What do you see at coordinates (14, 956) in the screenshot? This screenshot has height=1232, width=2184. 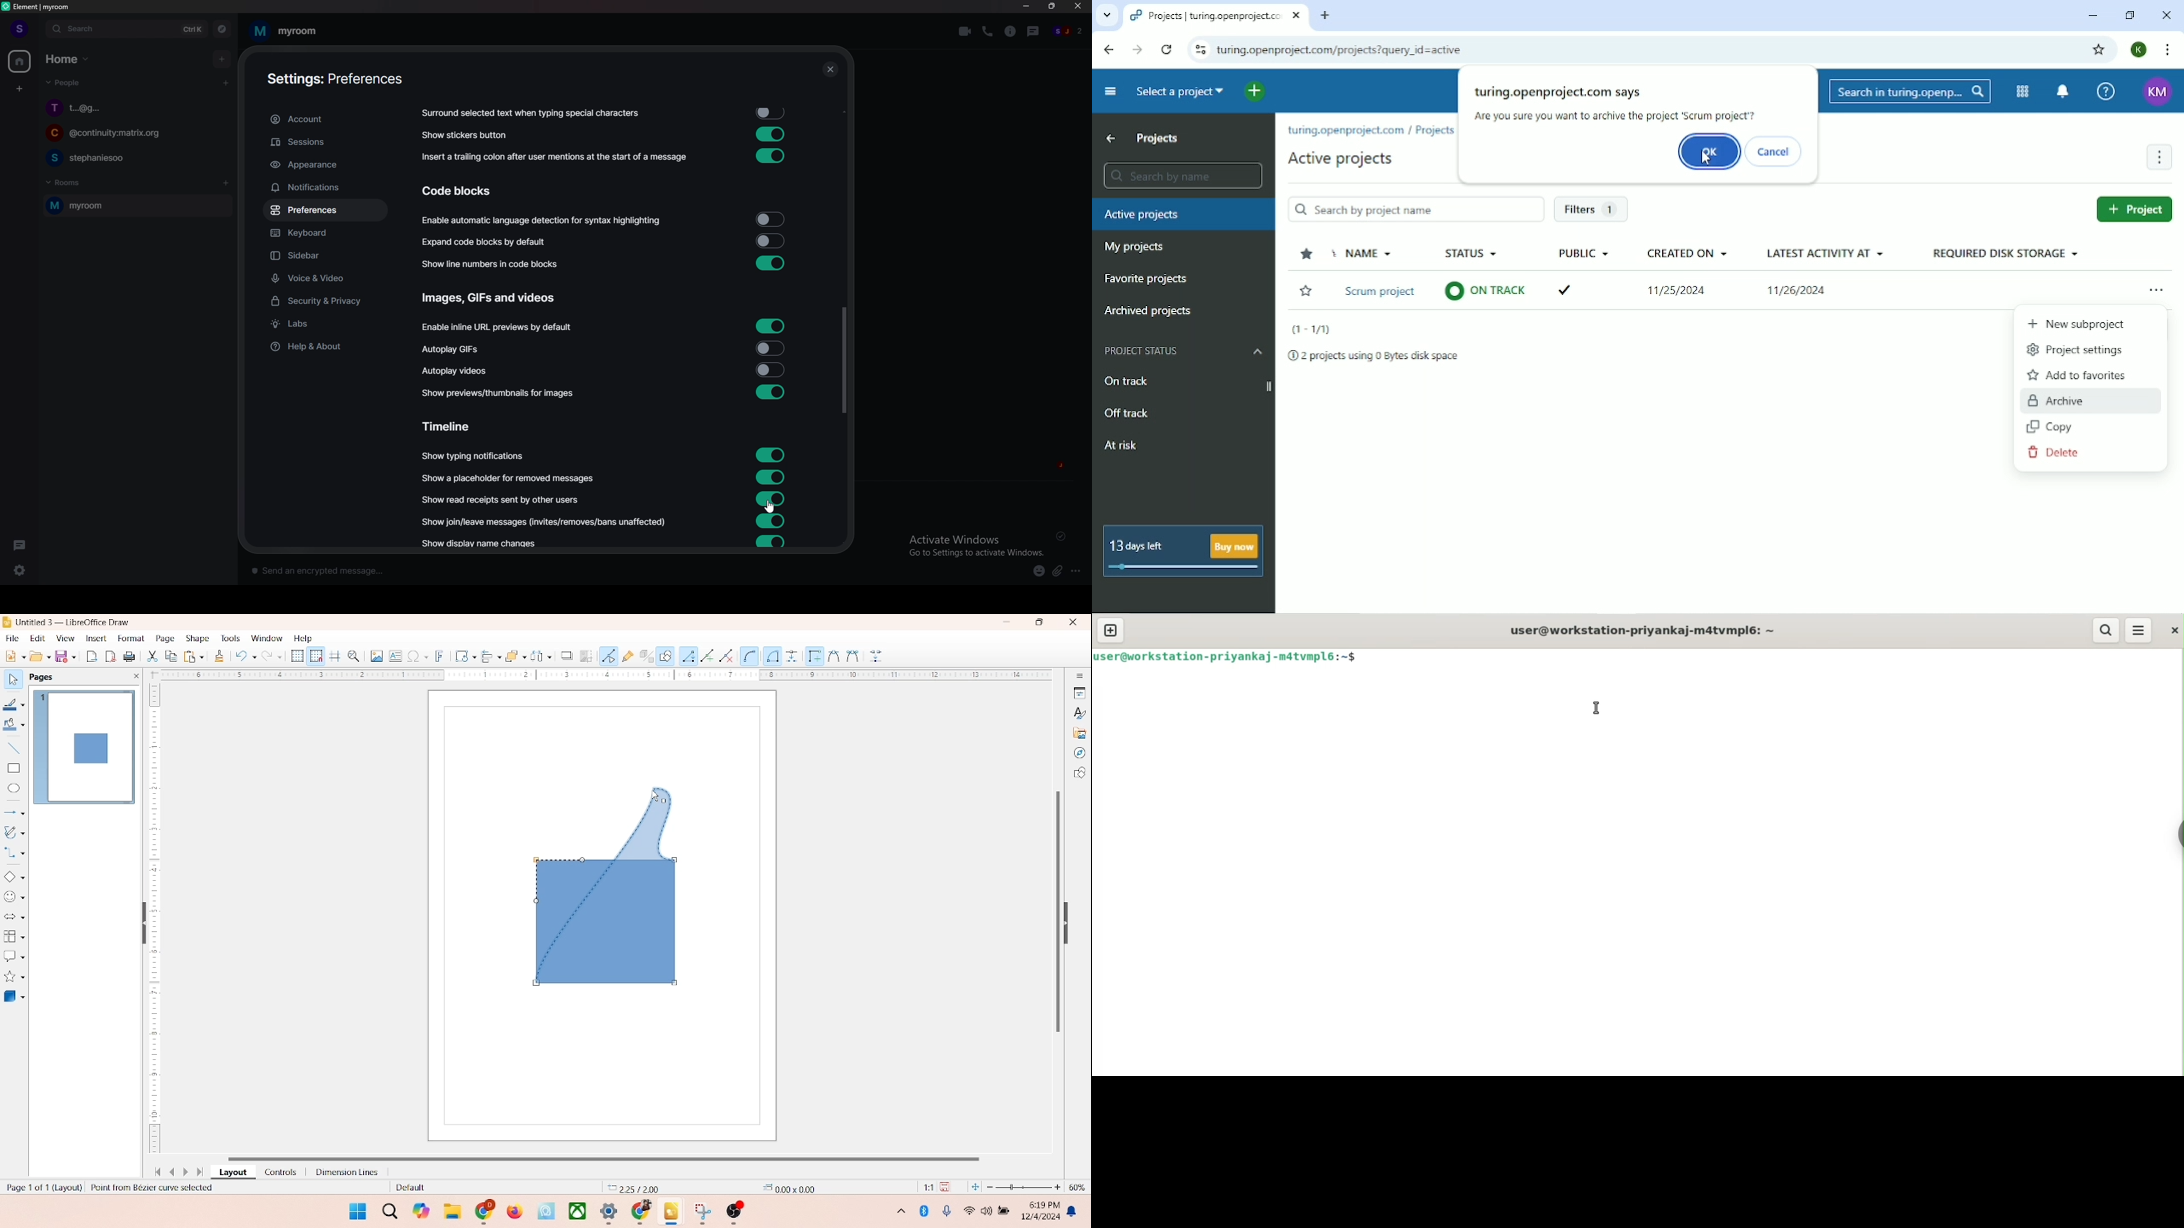 I see `callout` at bounding box center [14, 956].